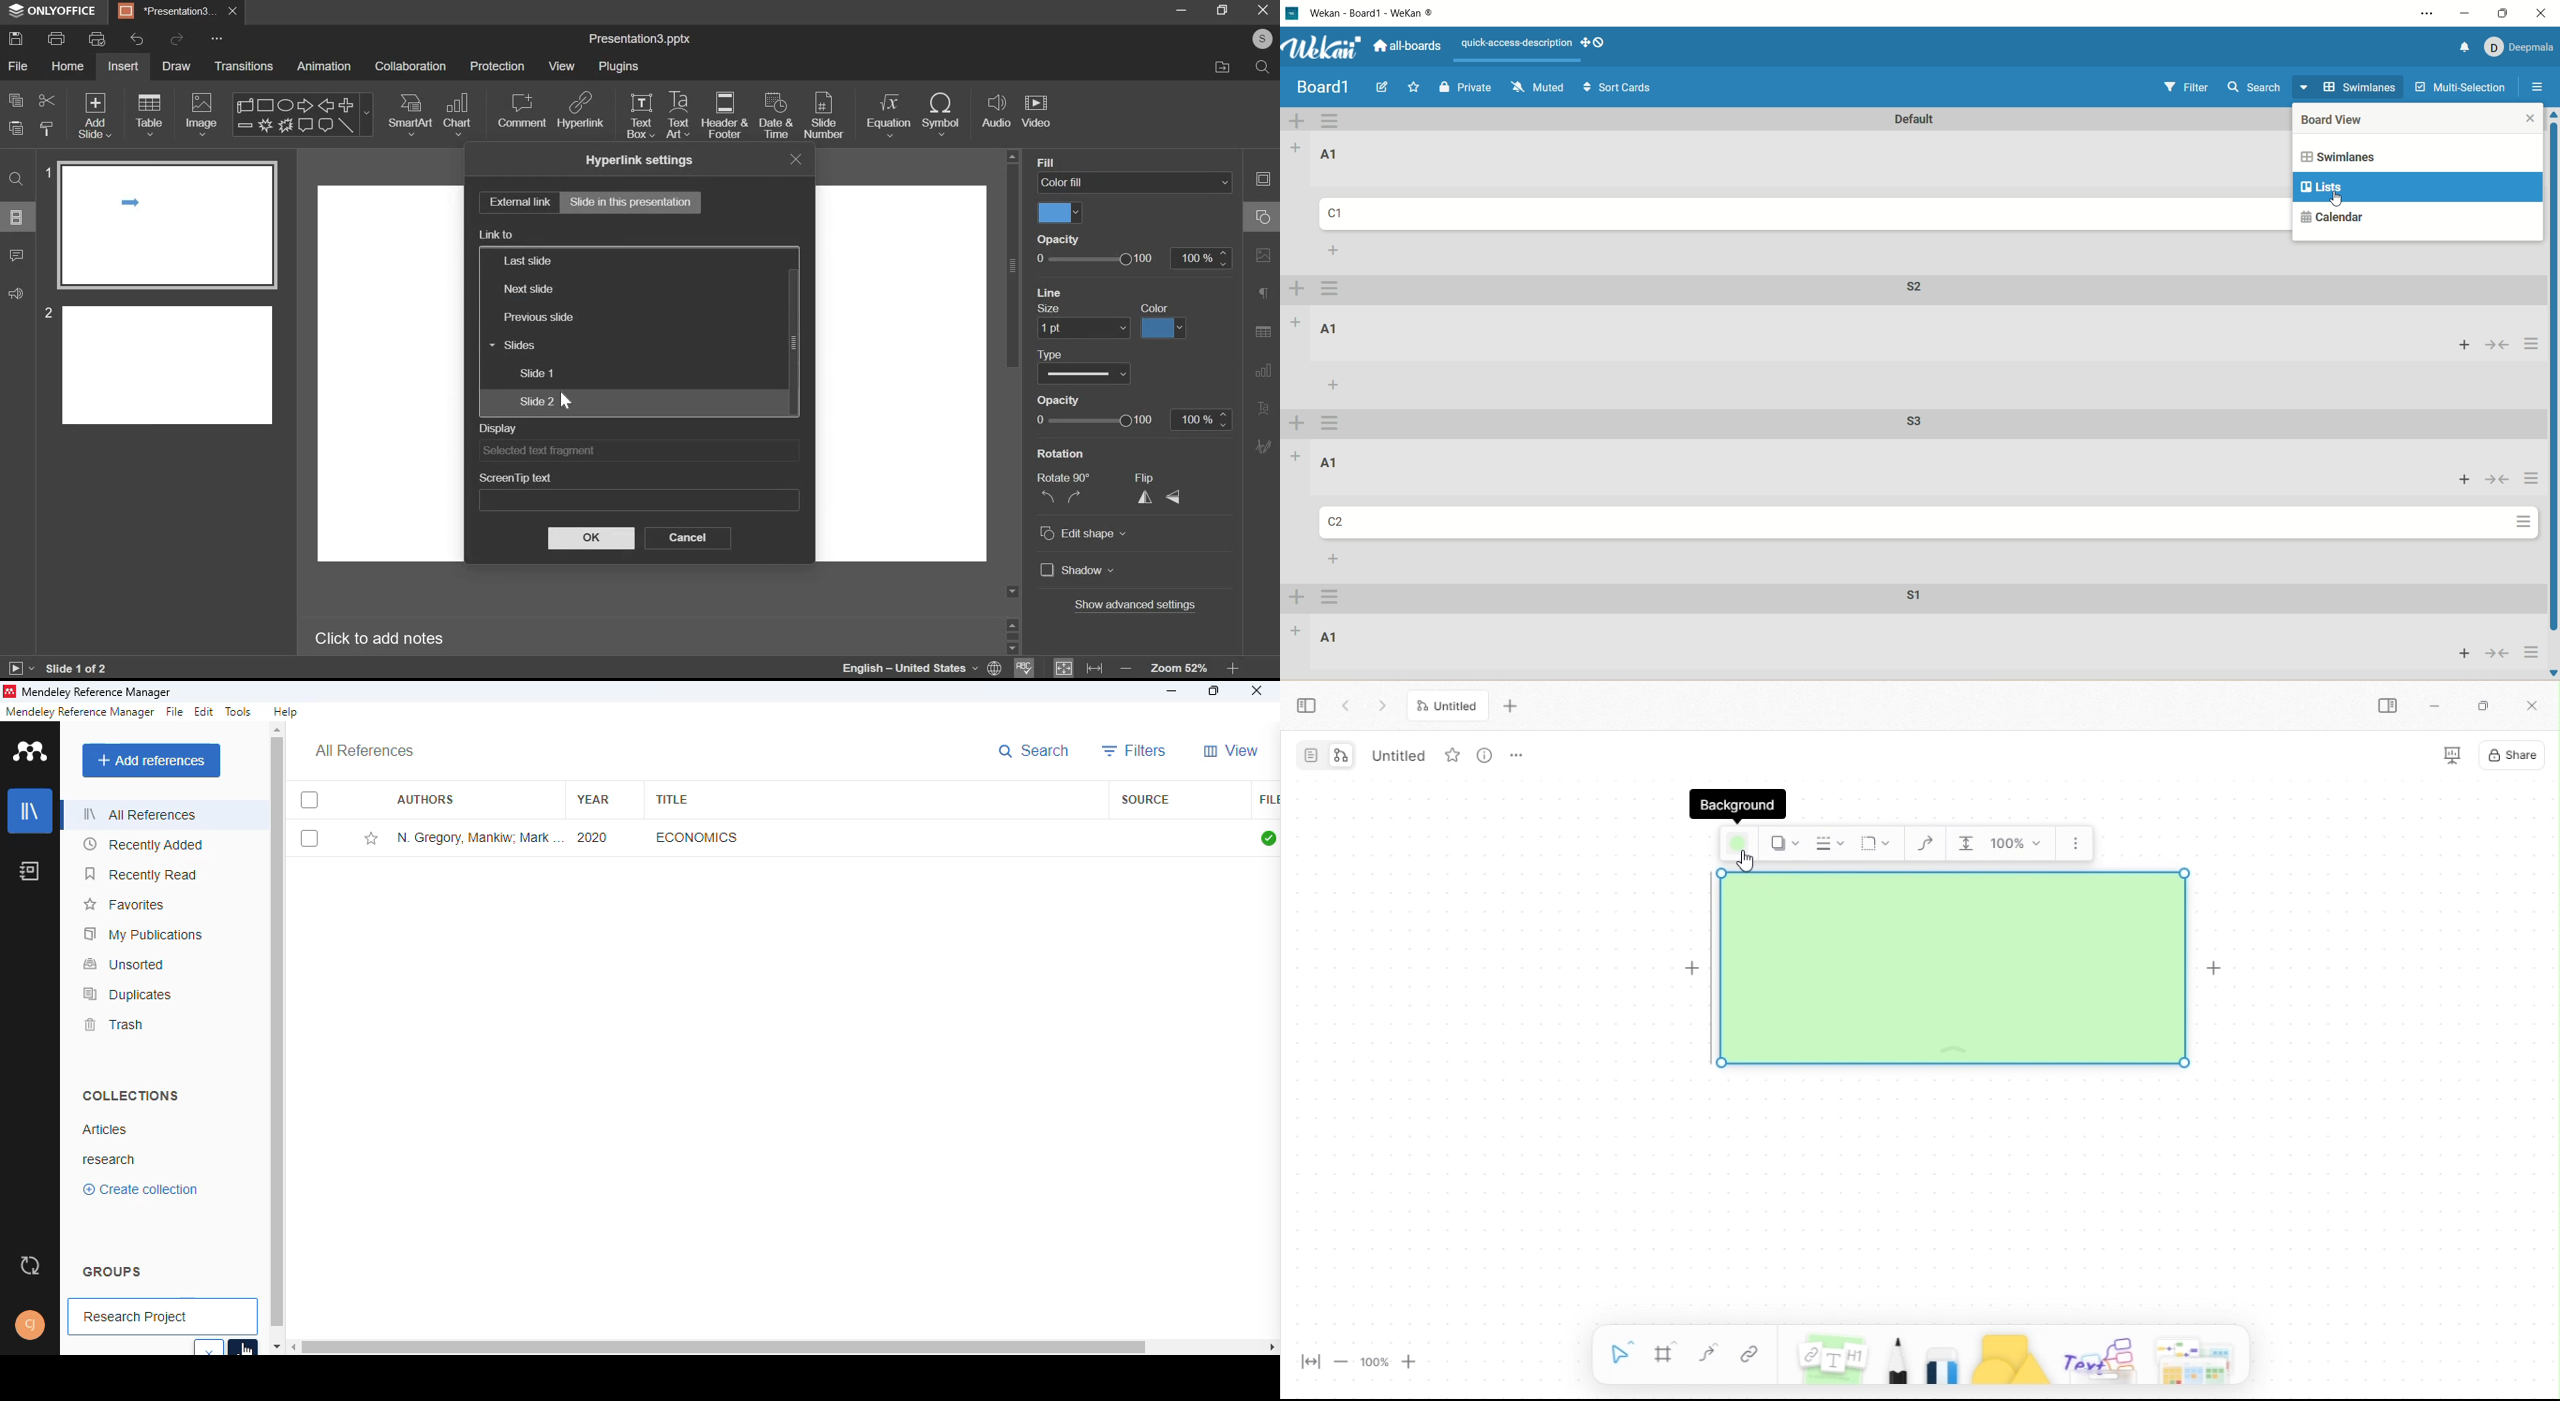 This screenshot has height=1428, width=2576. I want to click on rounded rectangular callout, so click(325, 127).